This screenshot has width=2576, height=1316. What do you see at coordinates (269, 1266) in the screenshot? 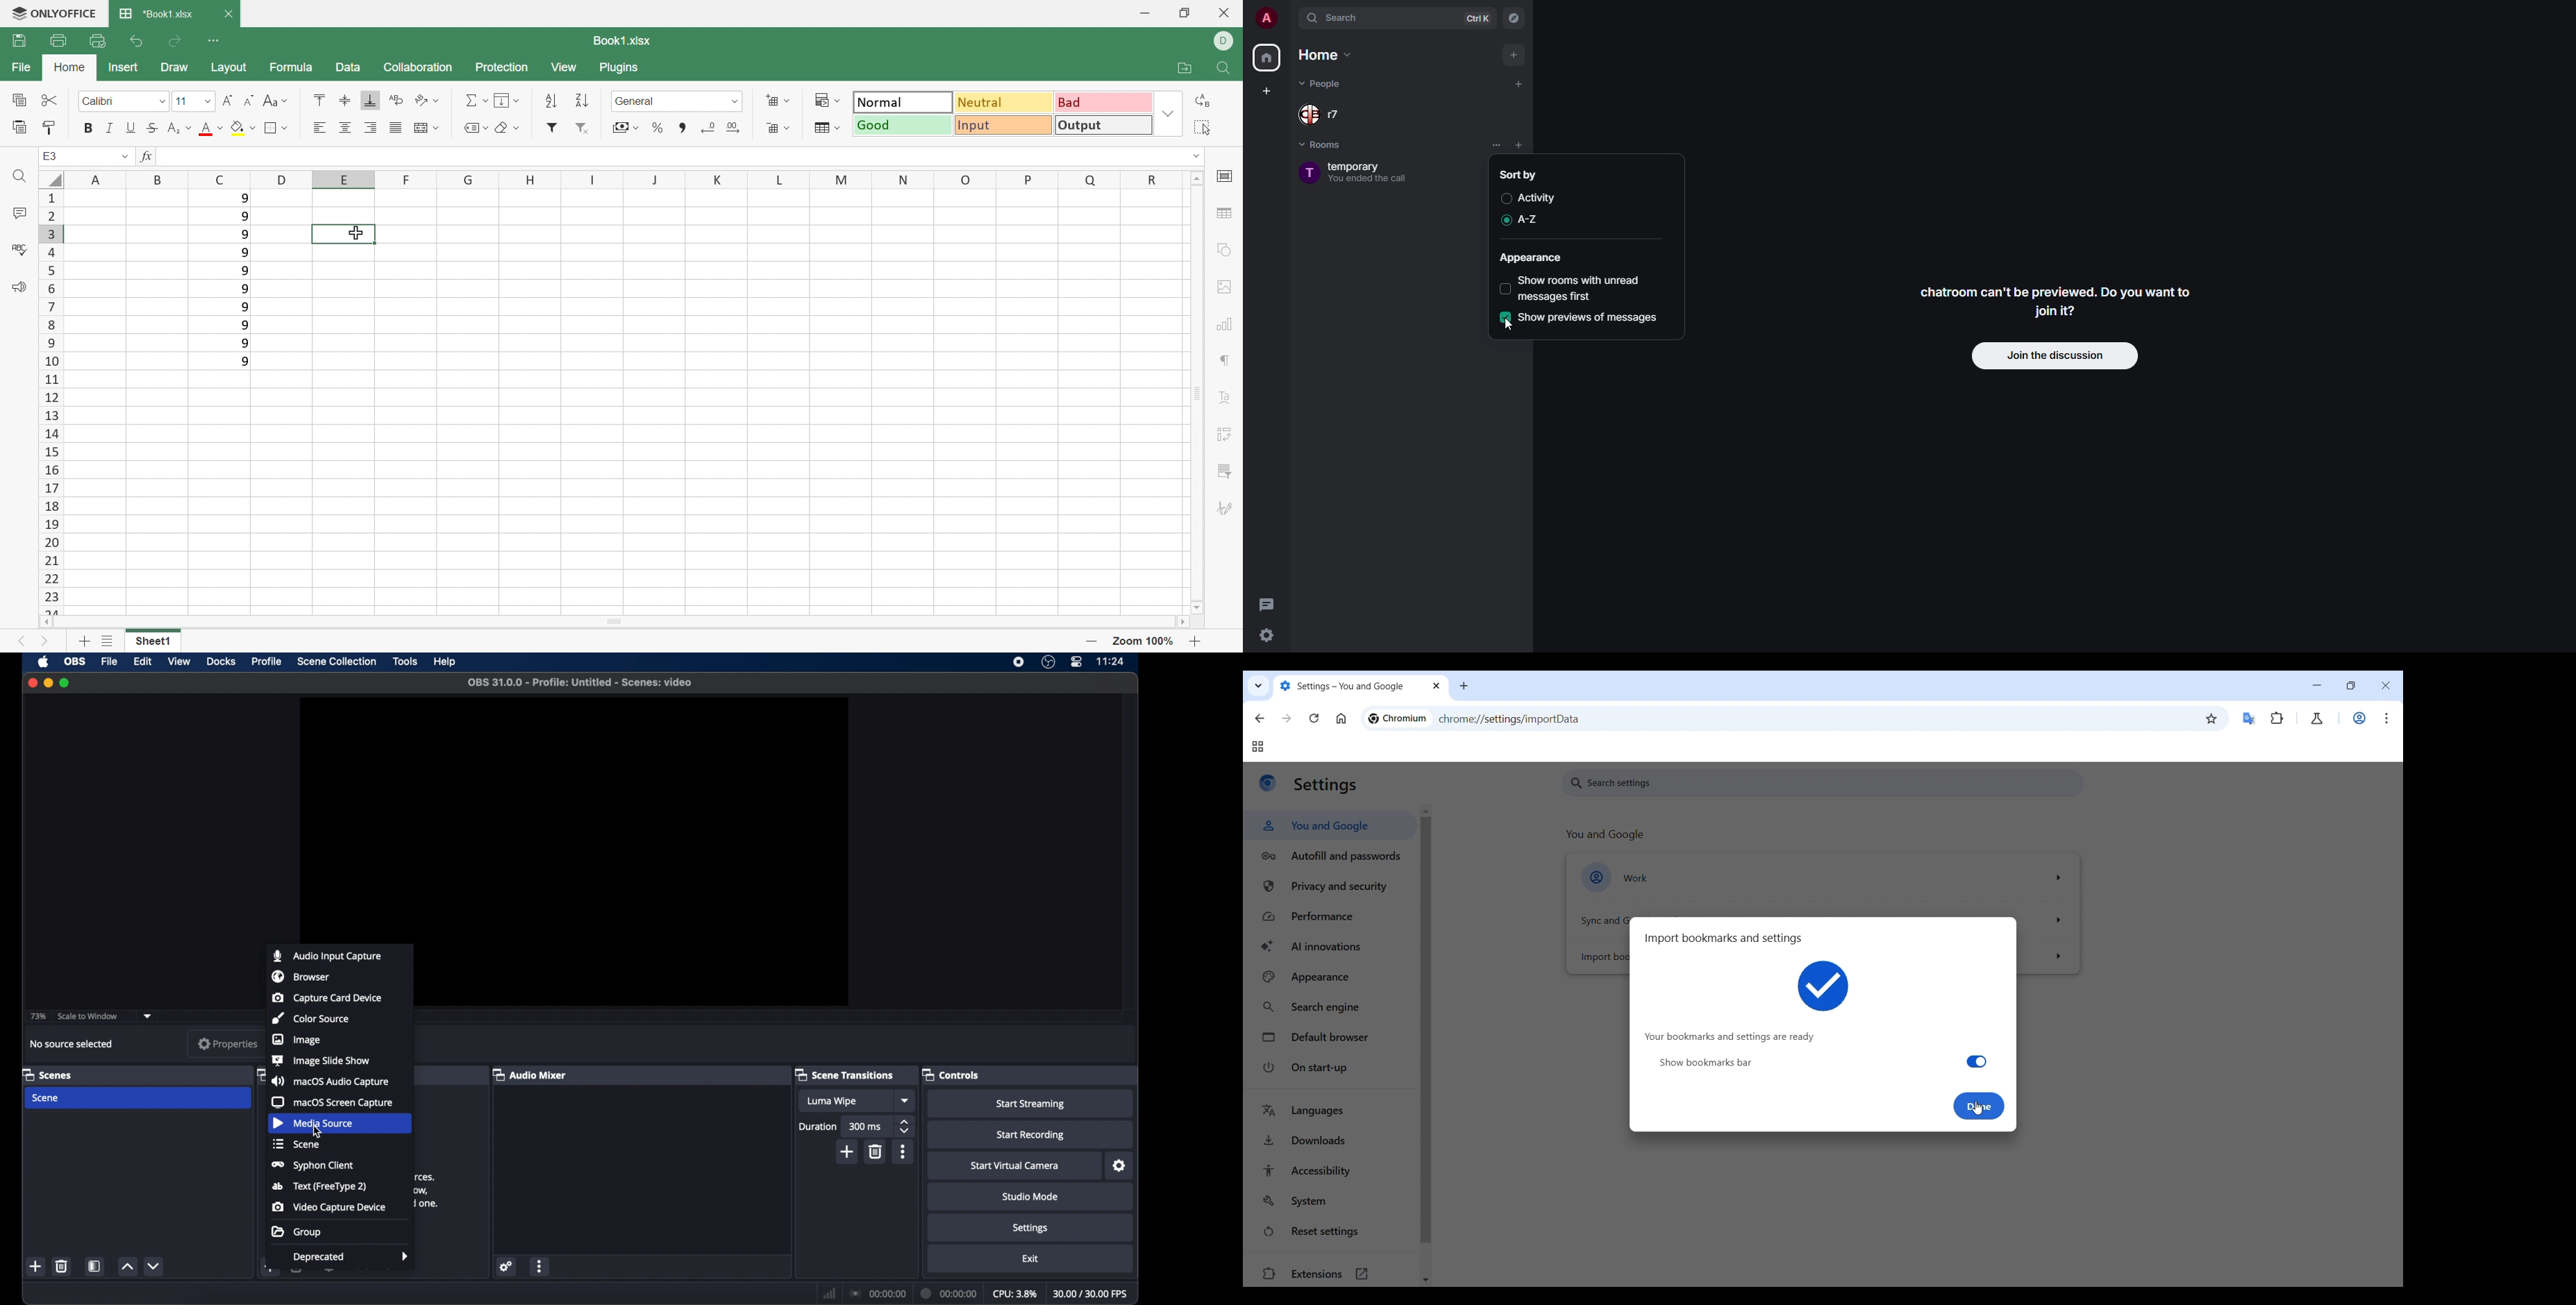
I see `add` at bounding box center [269, 1266].